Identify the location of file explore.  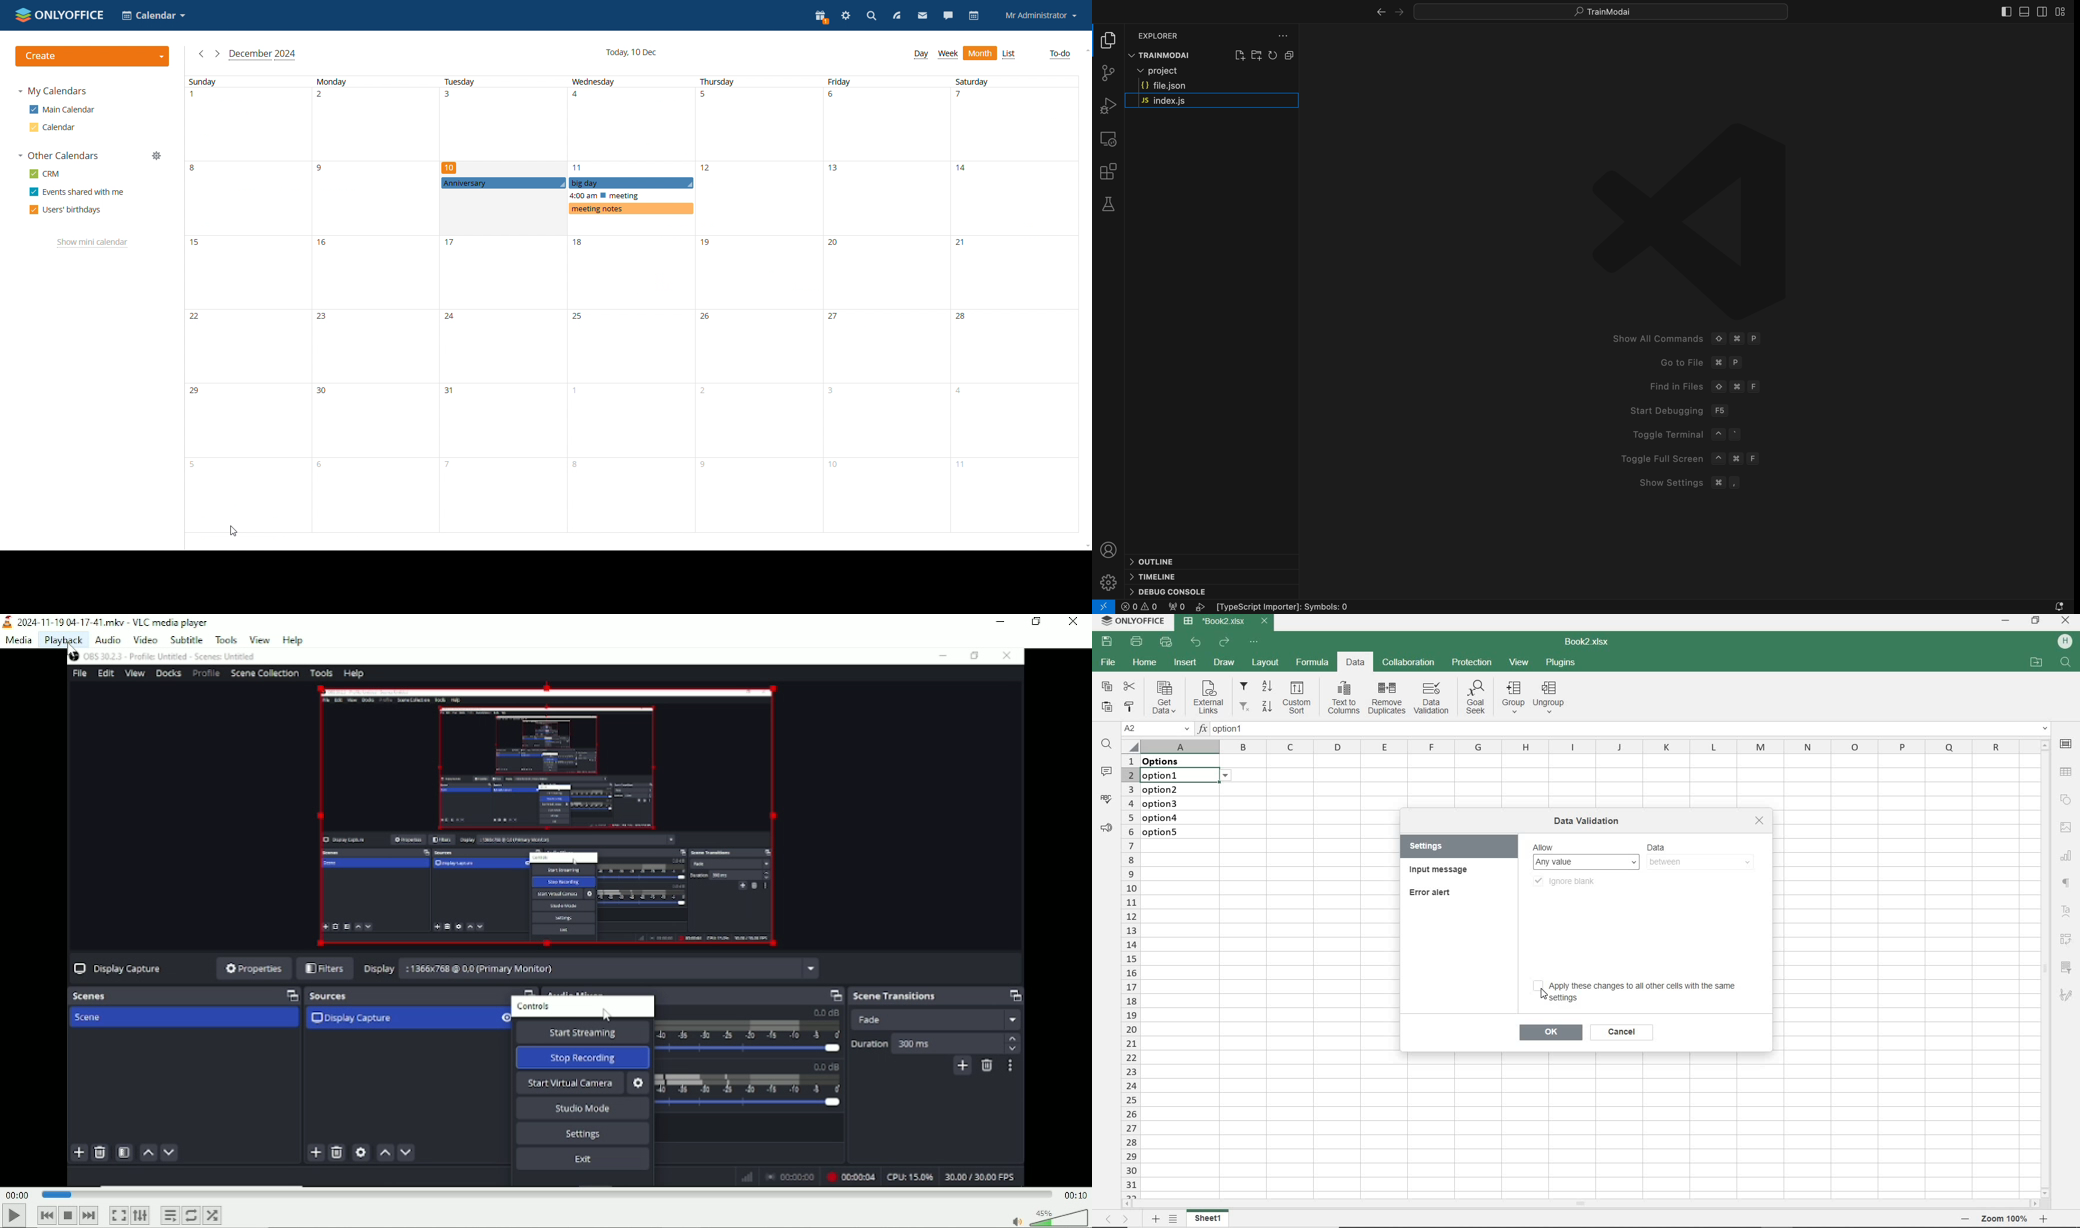
(1110, 40).